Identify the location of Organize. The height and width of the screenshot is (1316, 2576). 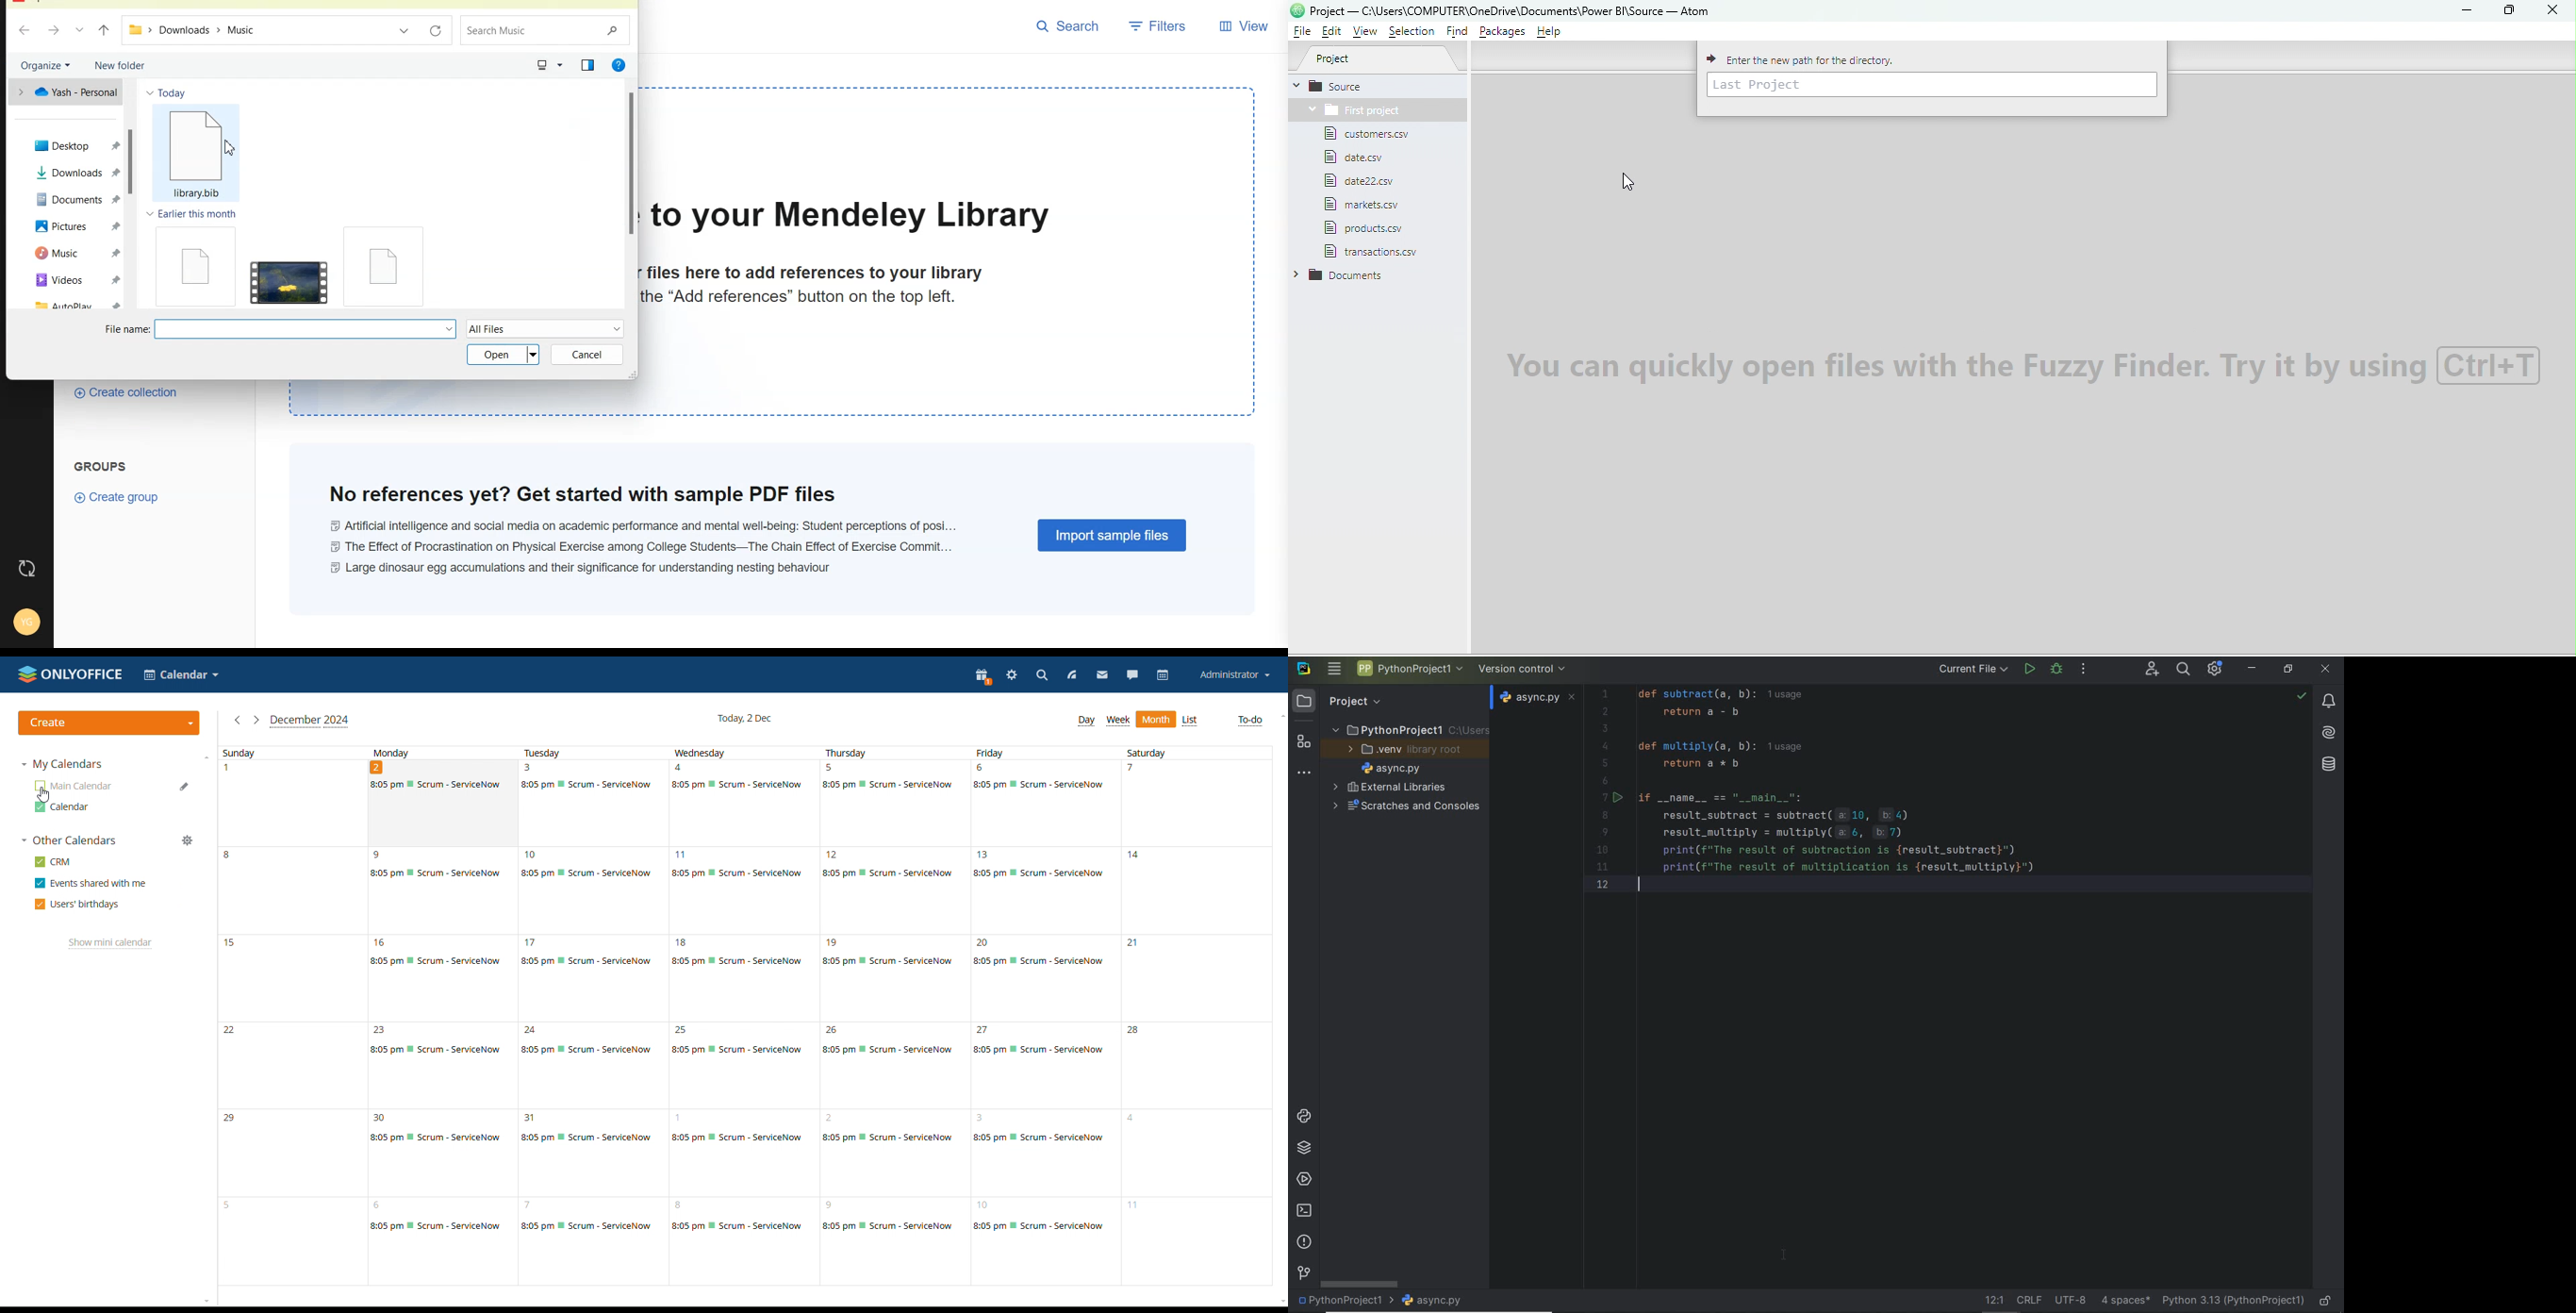
(44, 66).